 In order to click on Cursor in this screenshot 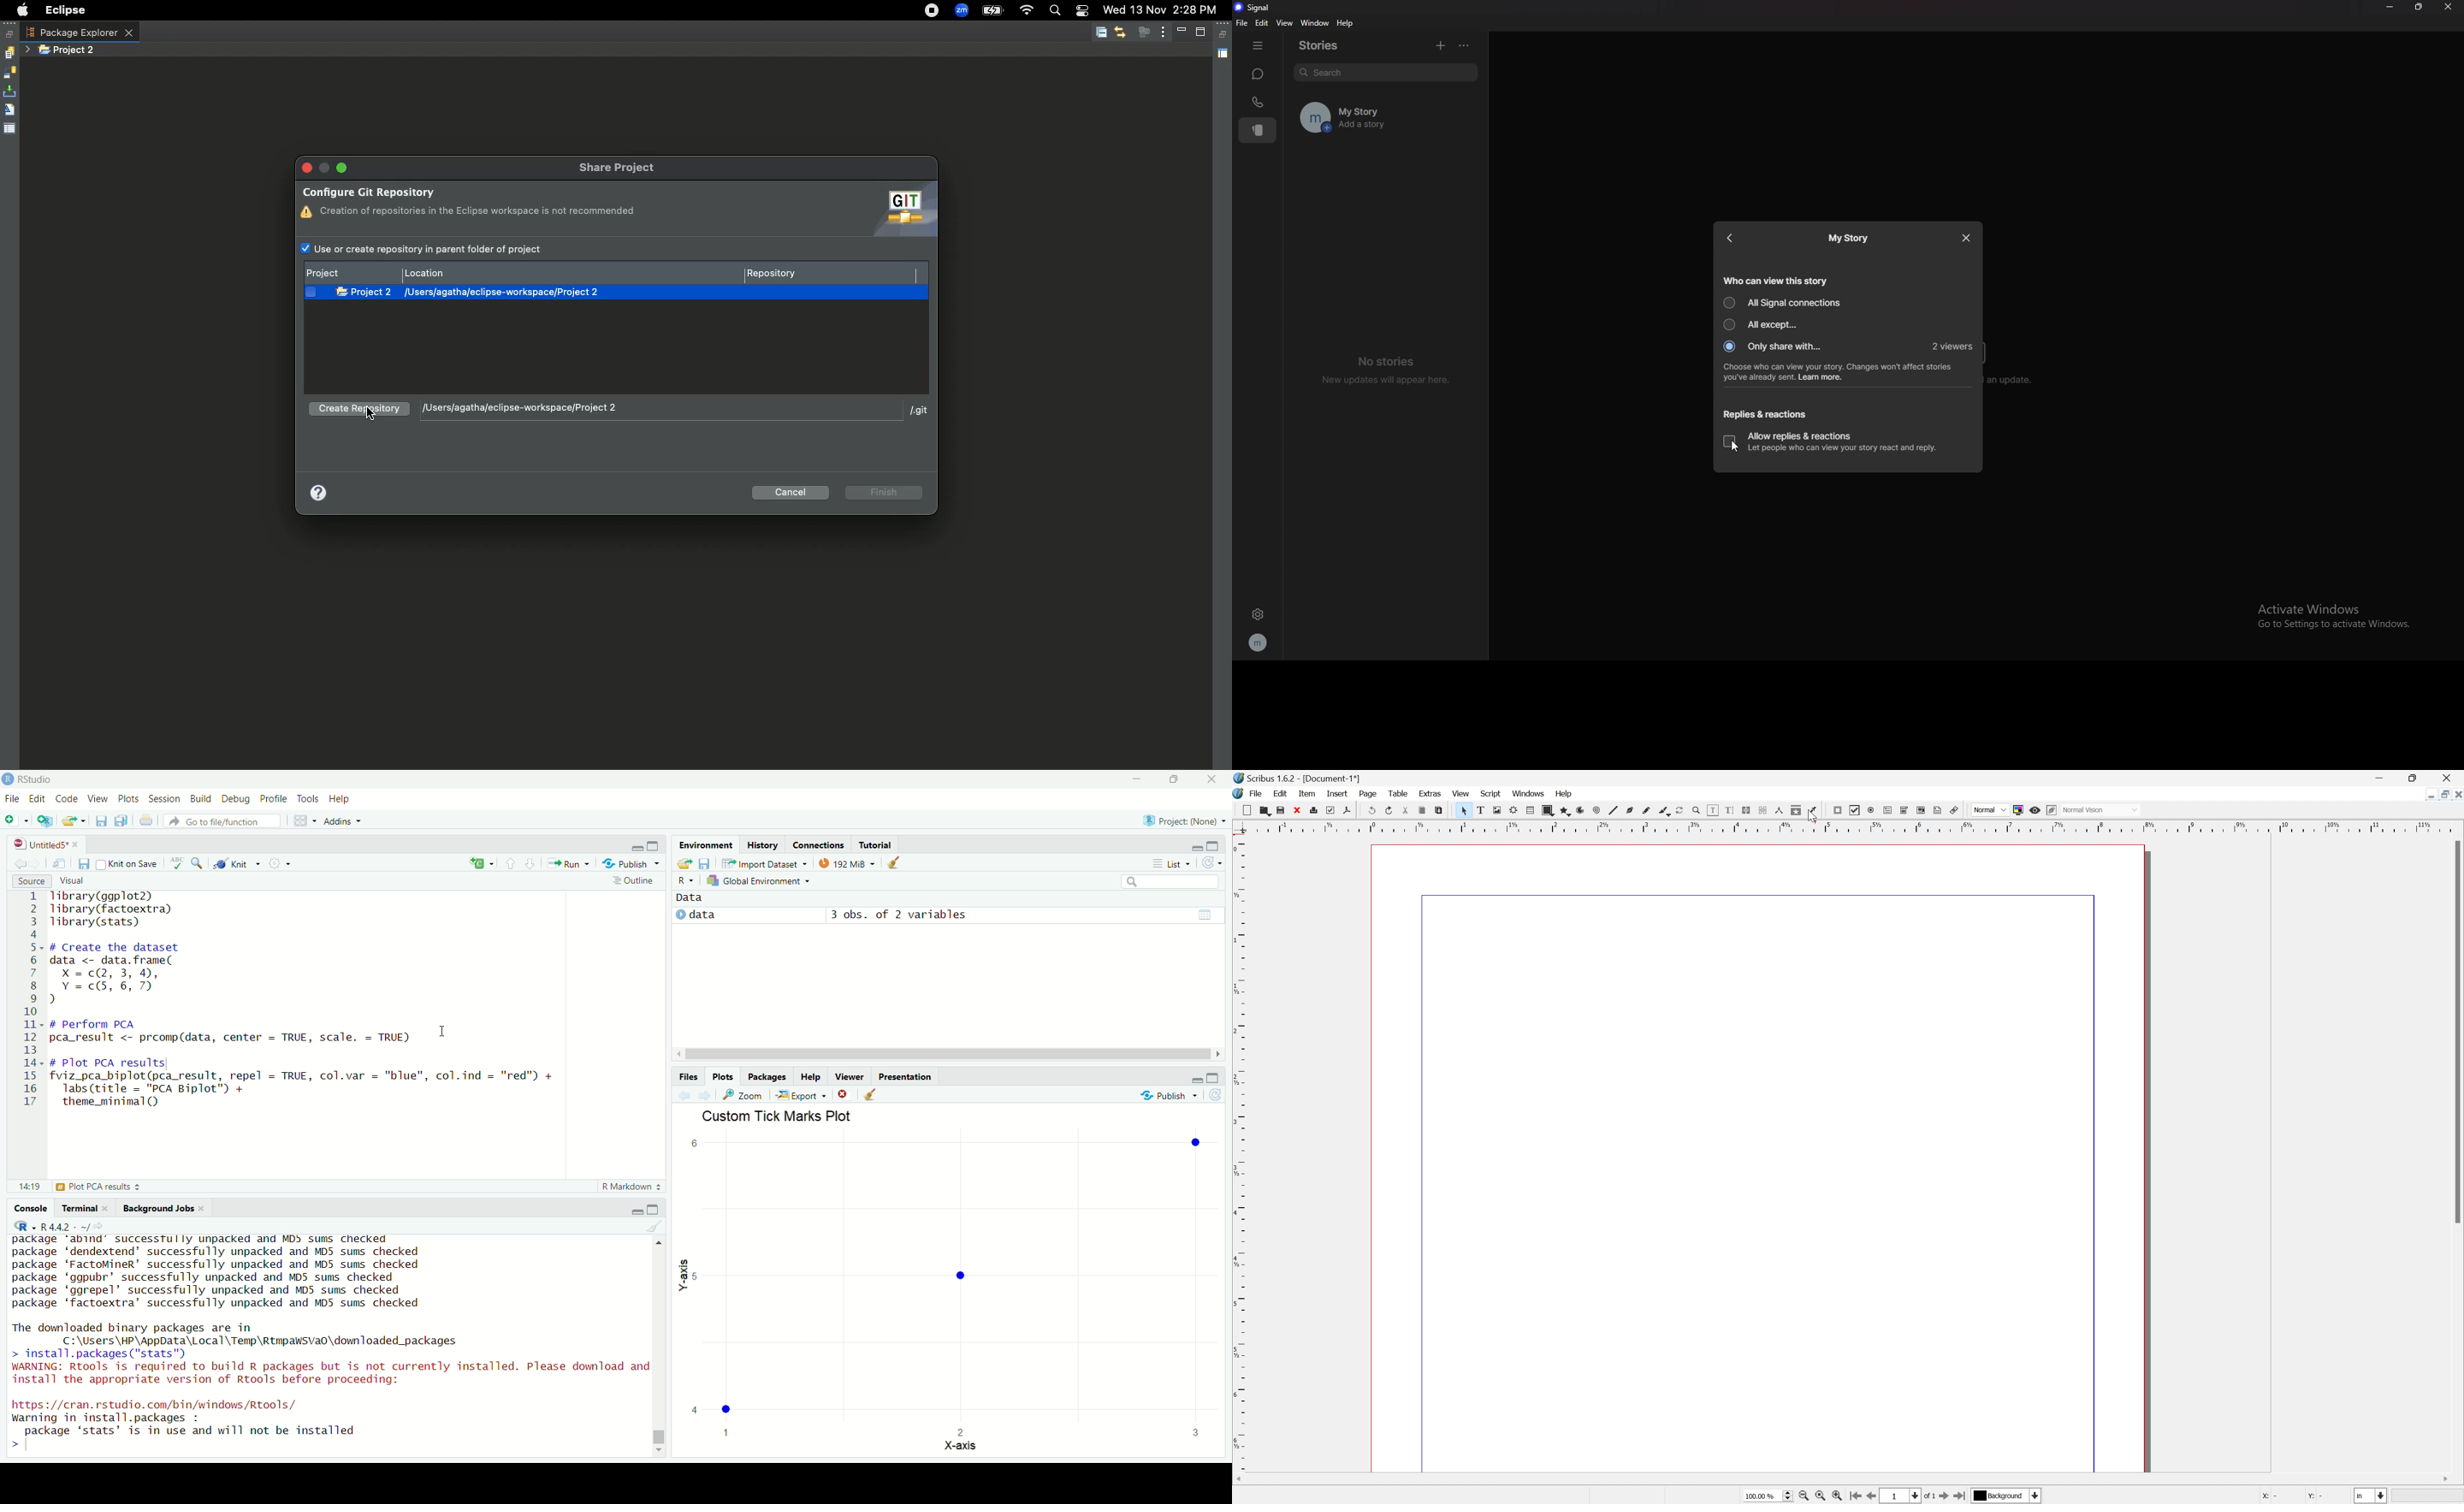, I will do `click(1812, 817)`.